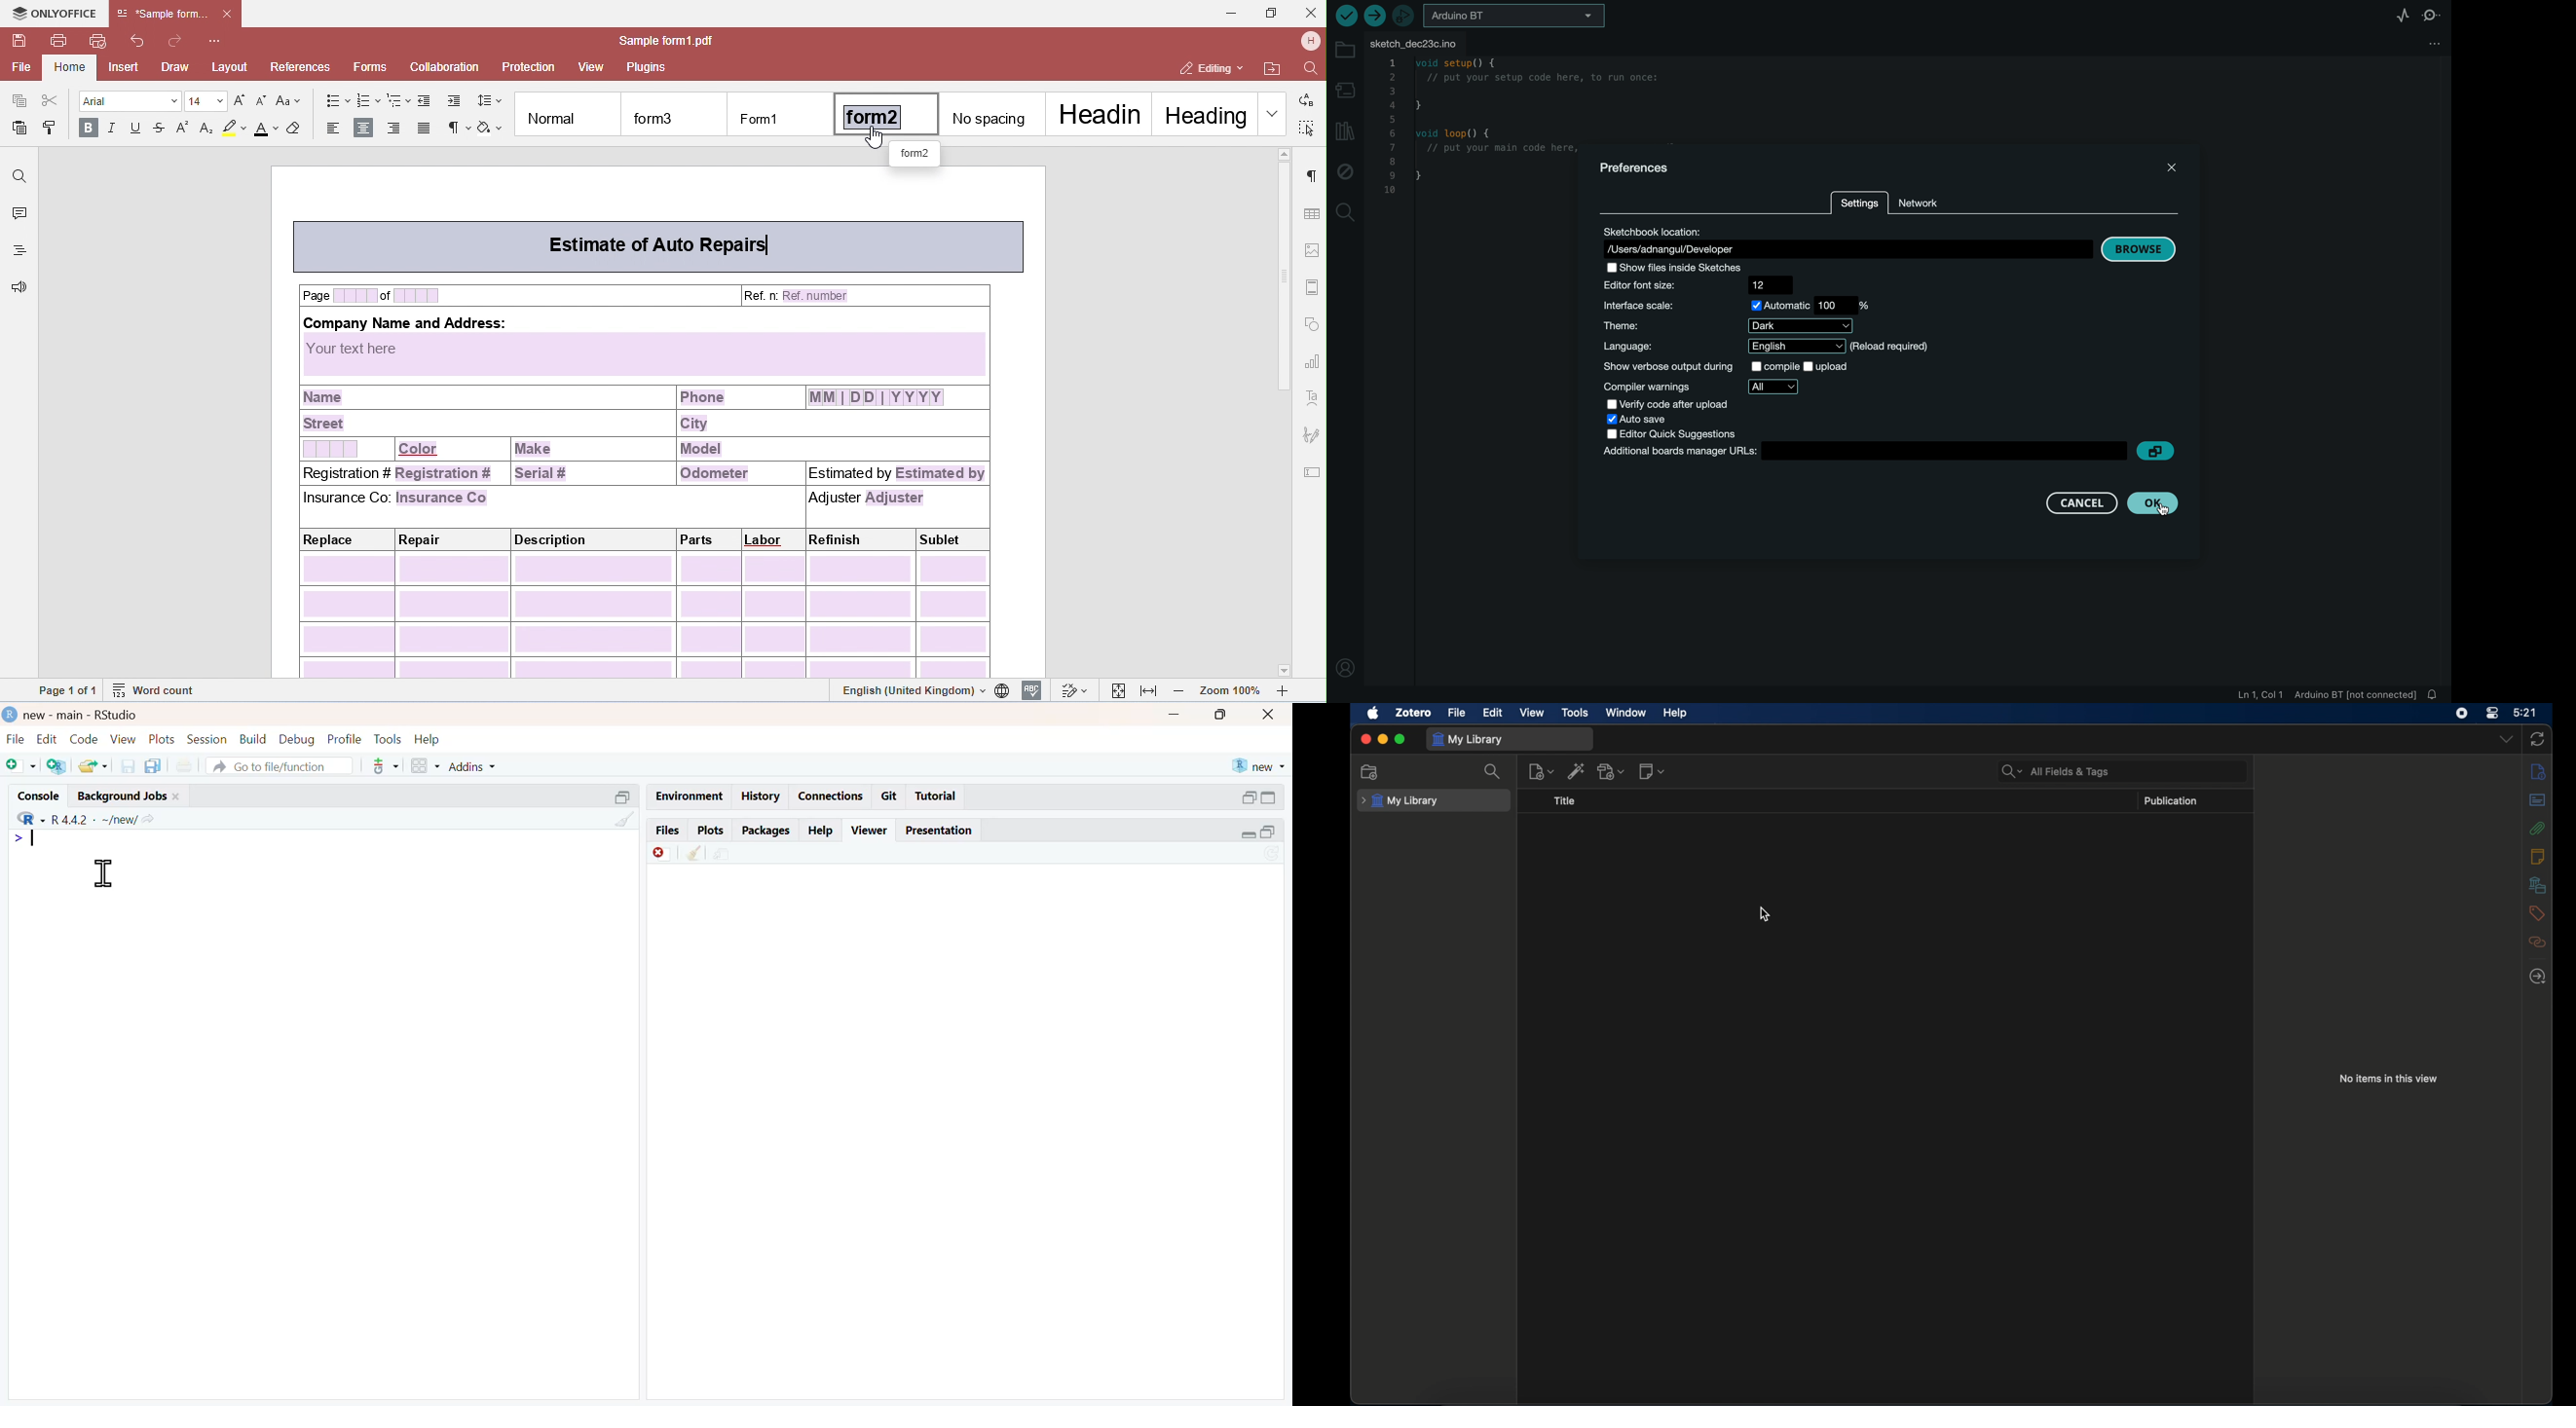 This screenshot has width=2576, height=1428. Describe the element at coordinates (1542, 772) in the screenshot. I see `new item` at that location.